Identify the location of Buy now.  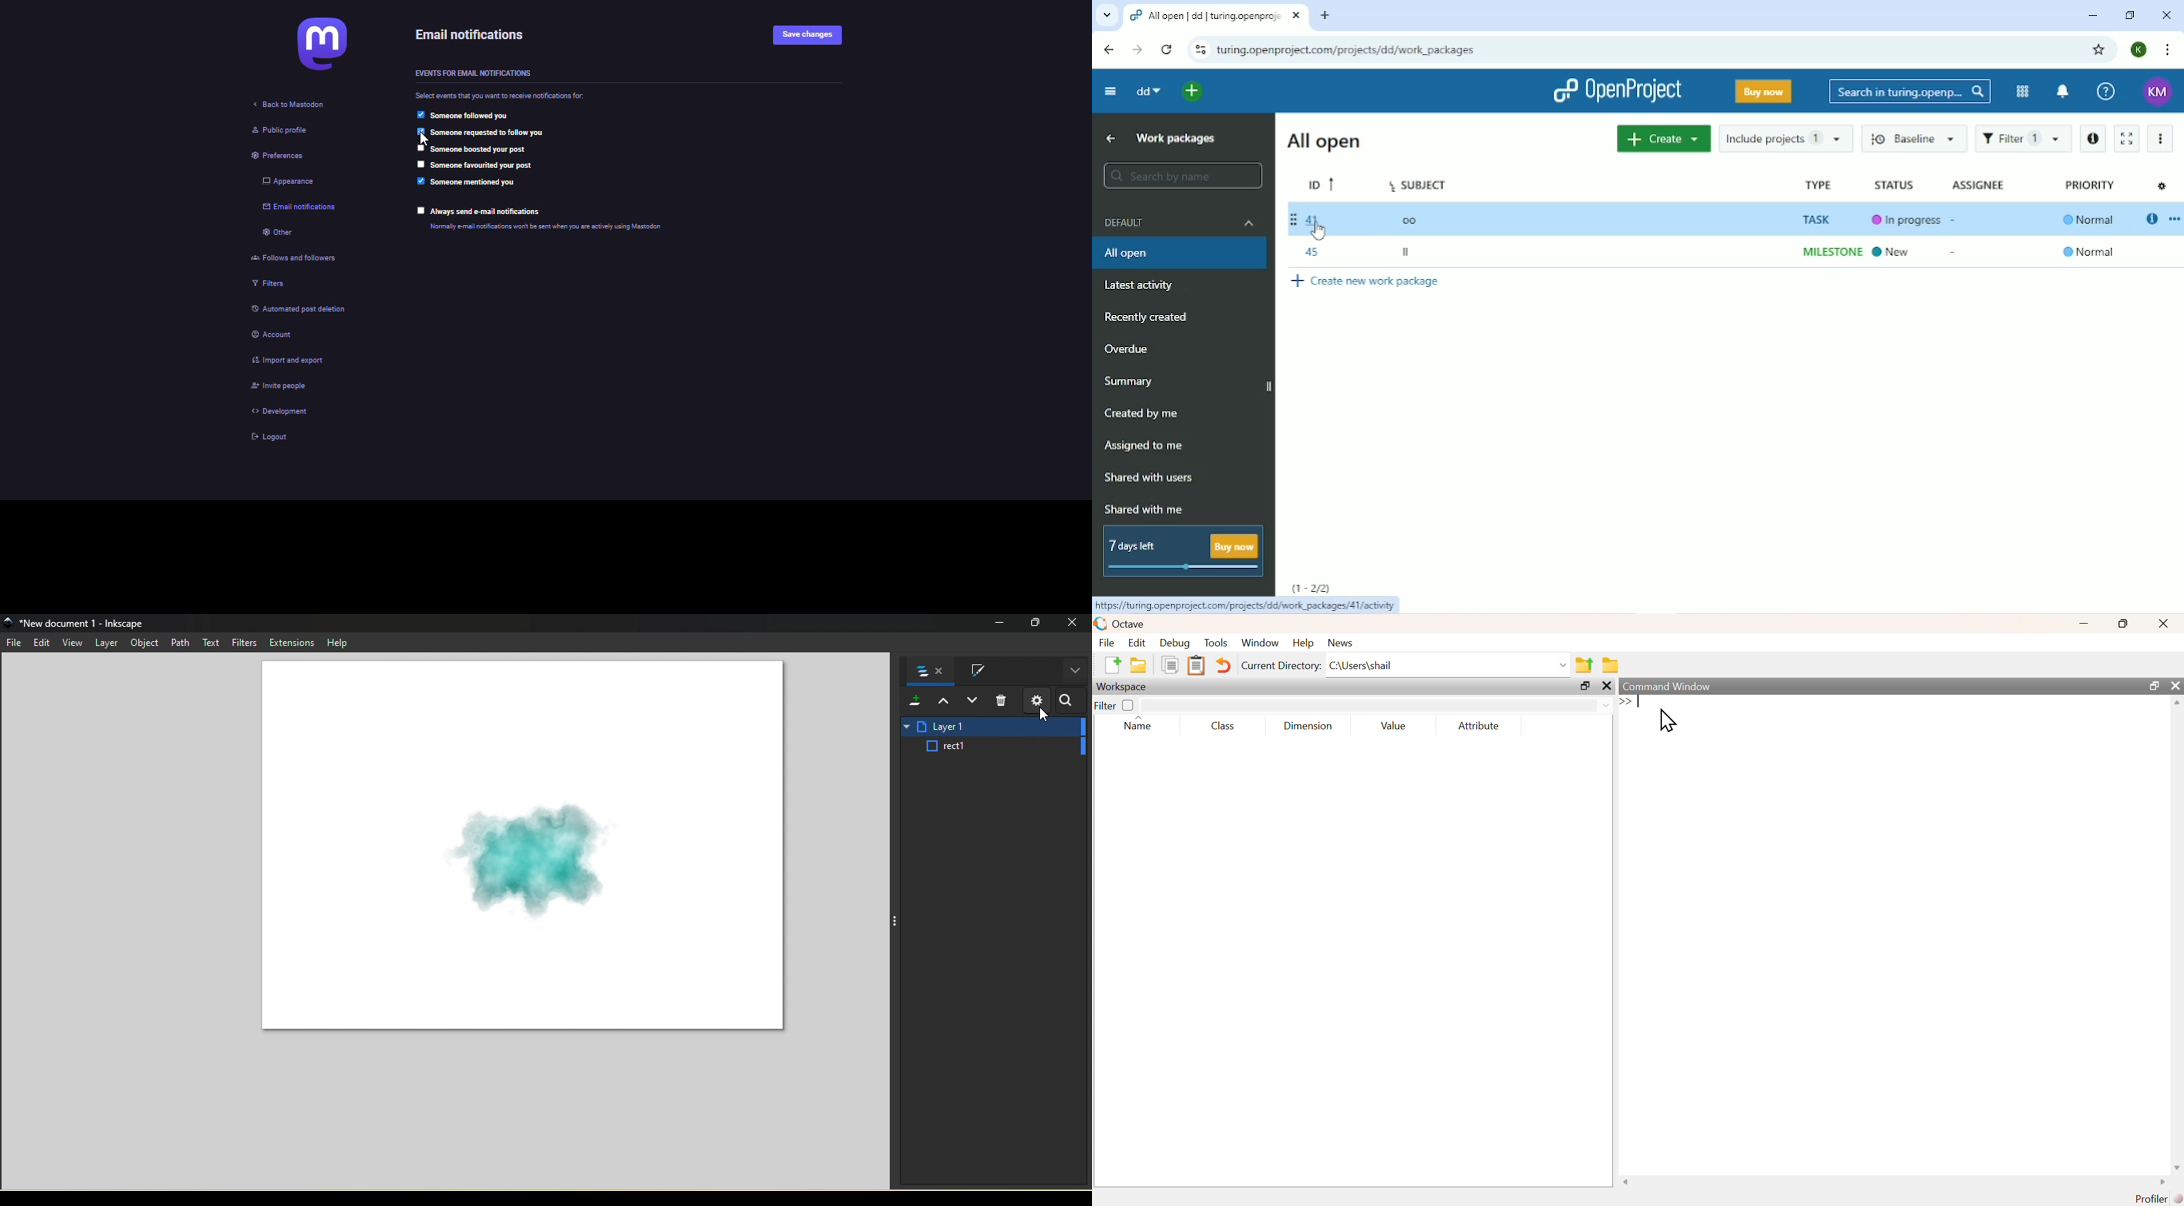
(1762, 91).